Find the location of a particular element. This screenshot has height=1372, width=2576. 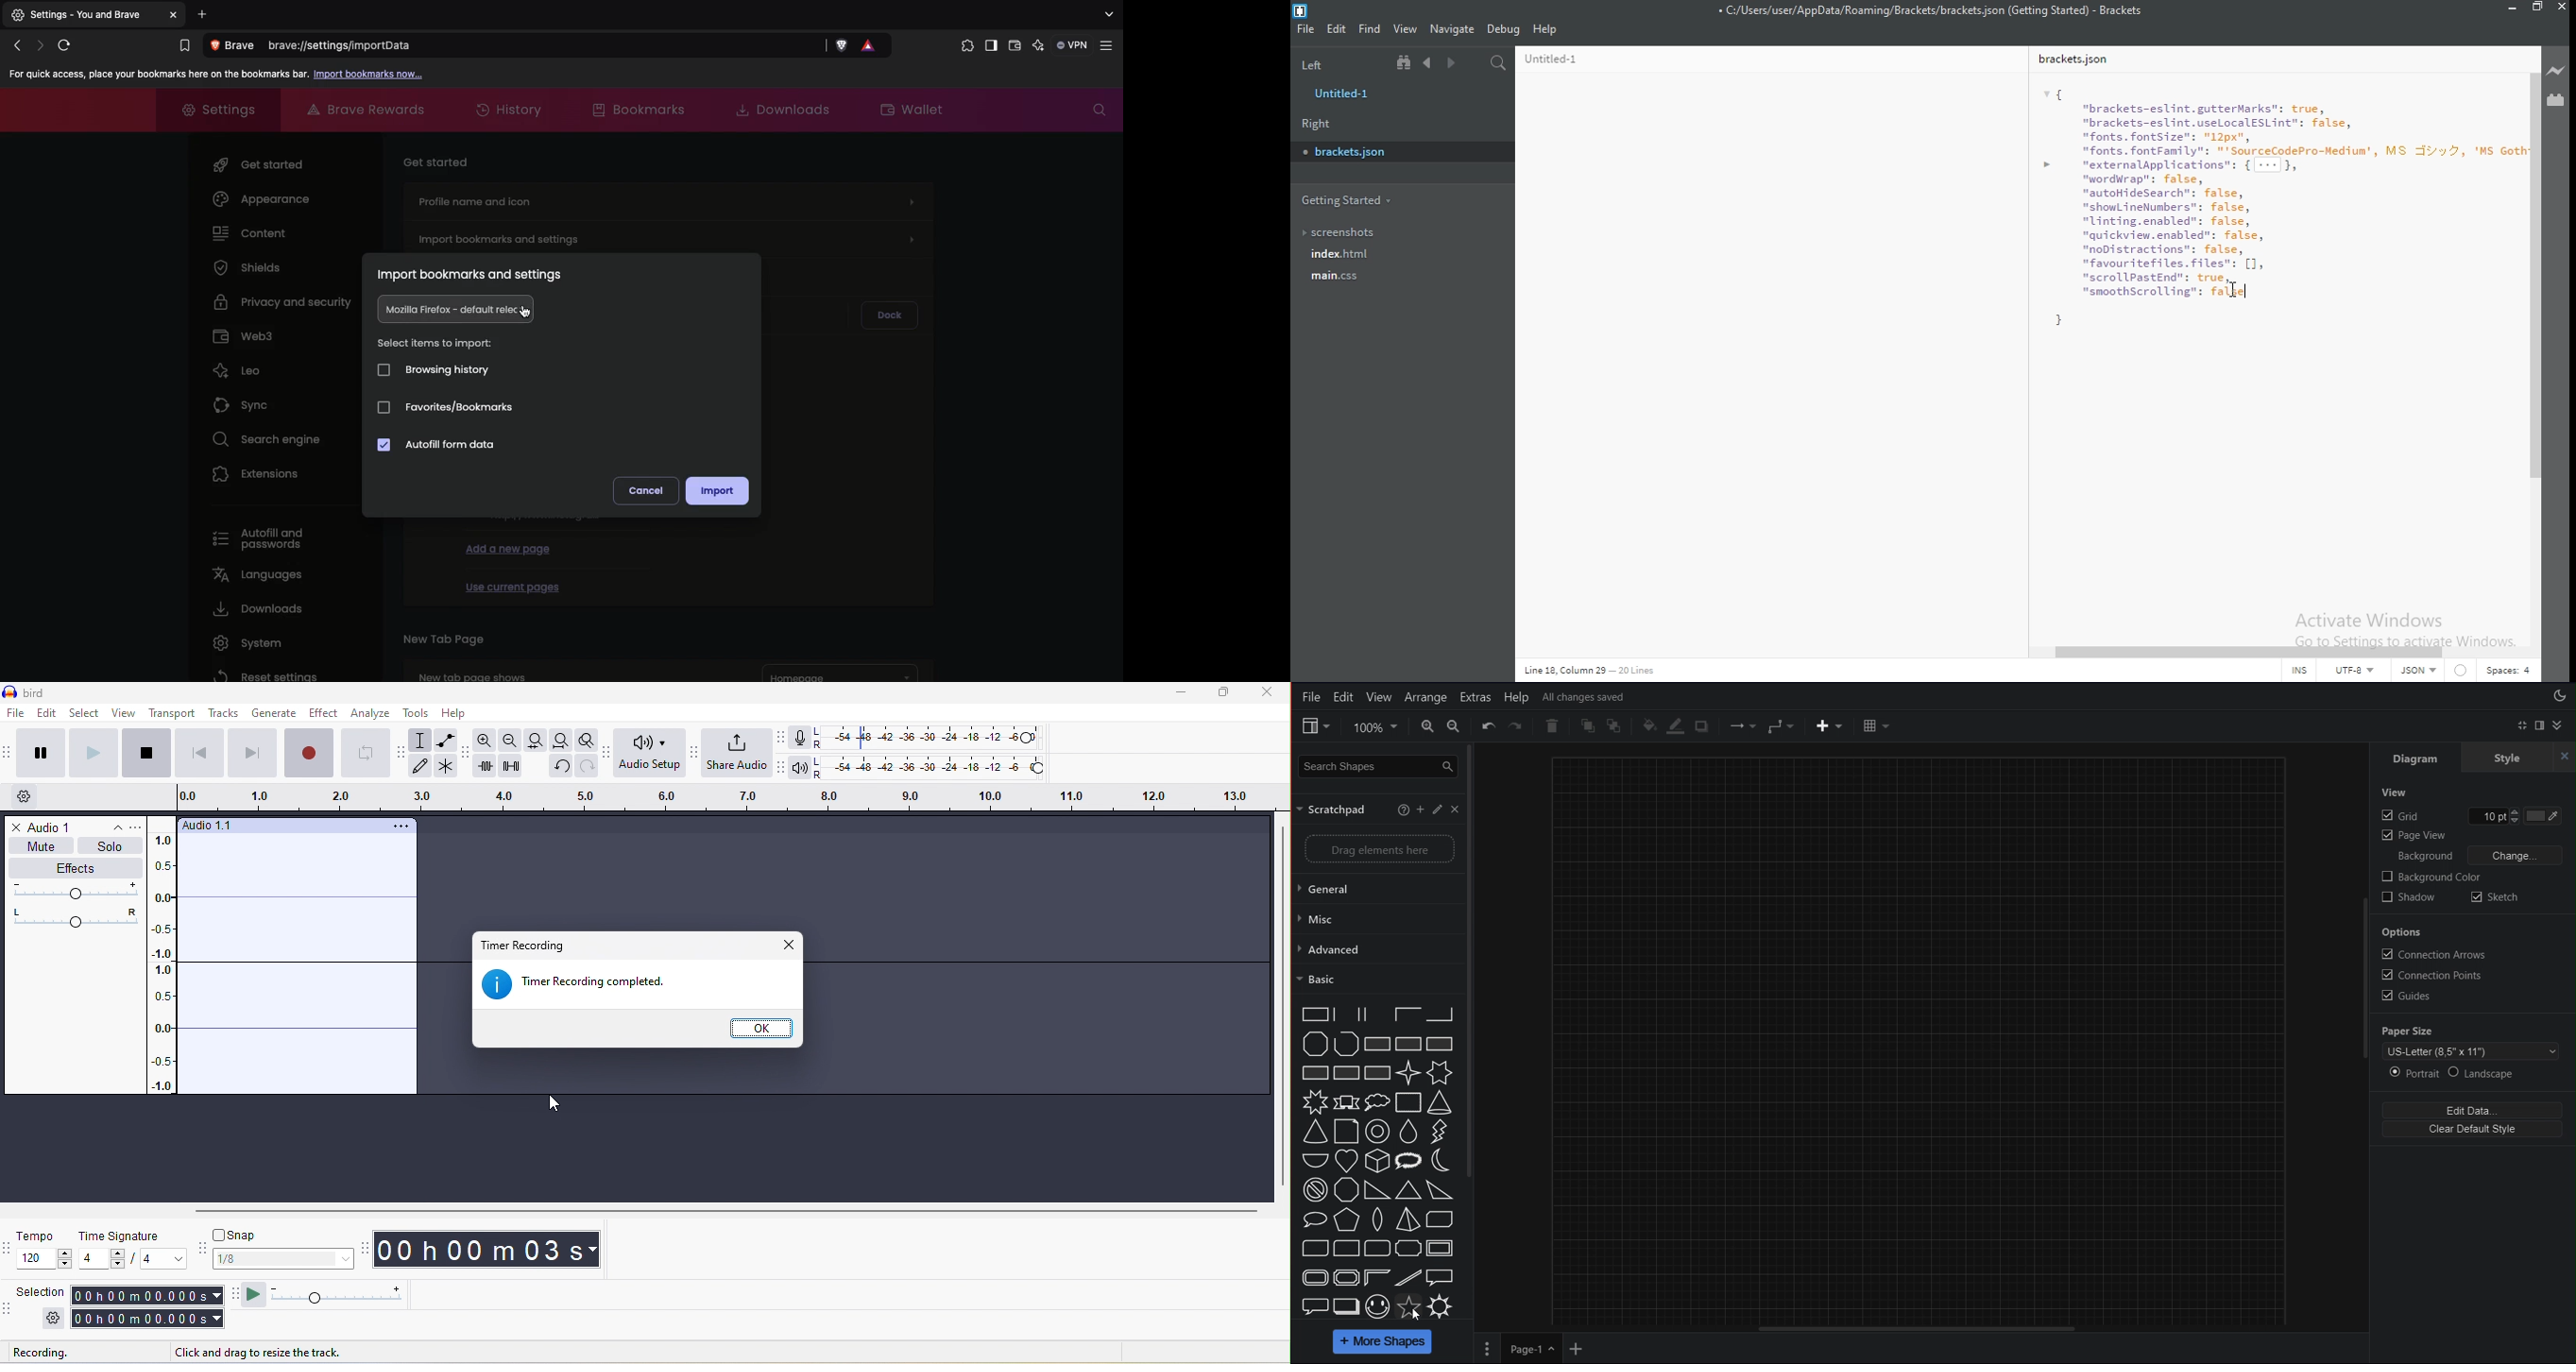

recording level is located at coordinates (936, 738).